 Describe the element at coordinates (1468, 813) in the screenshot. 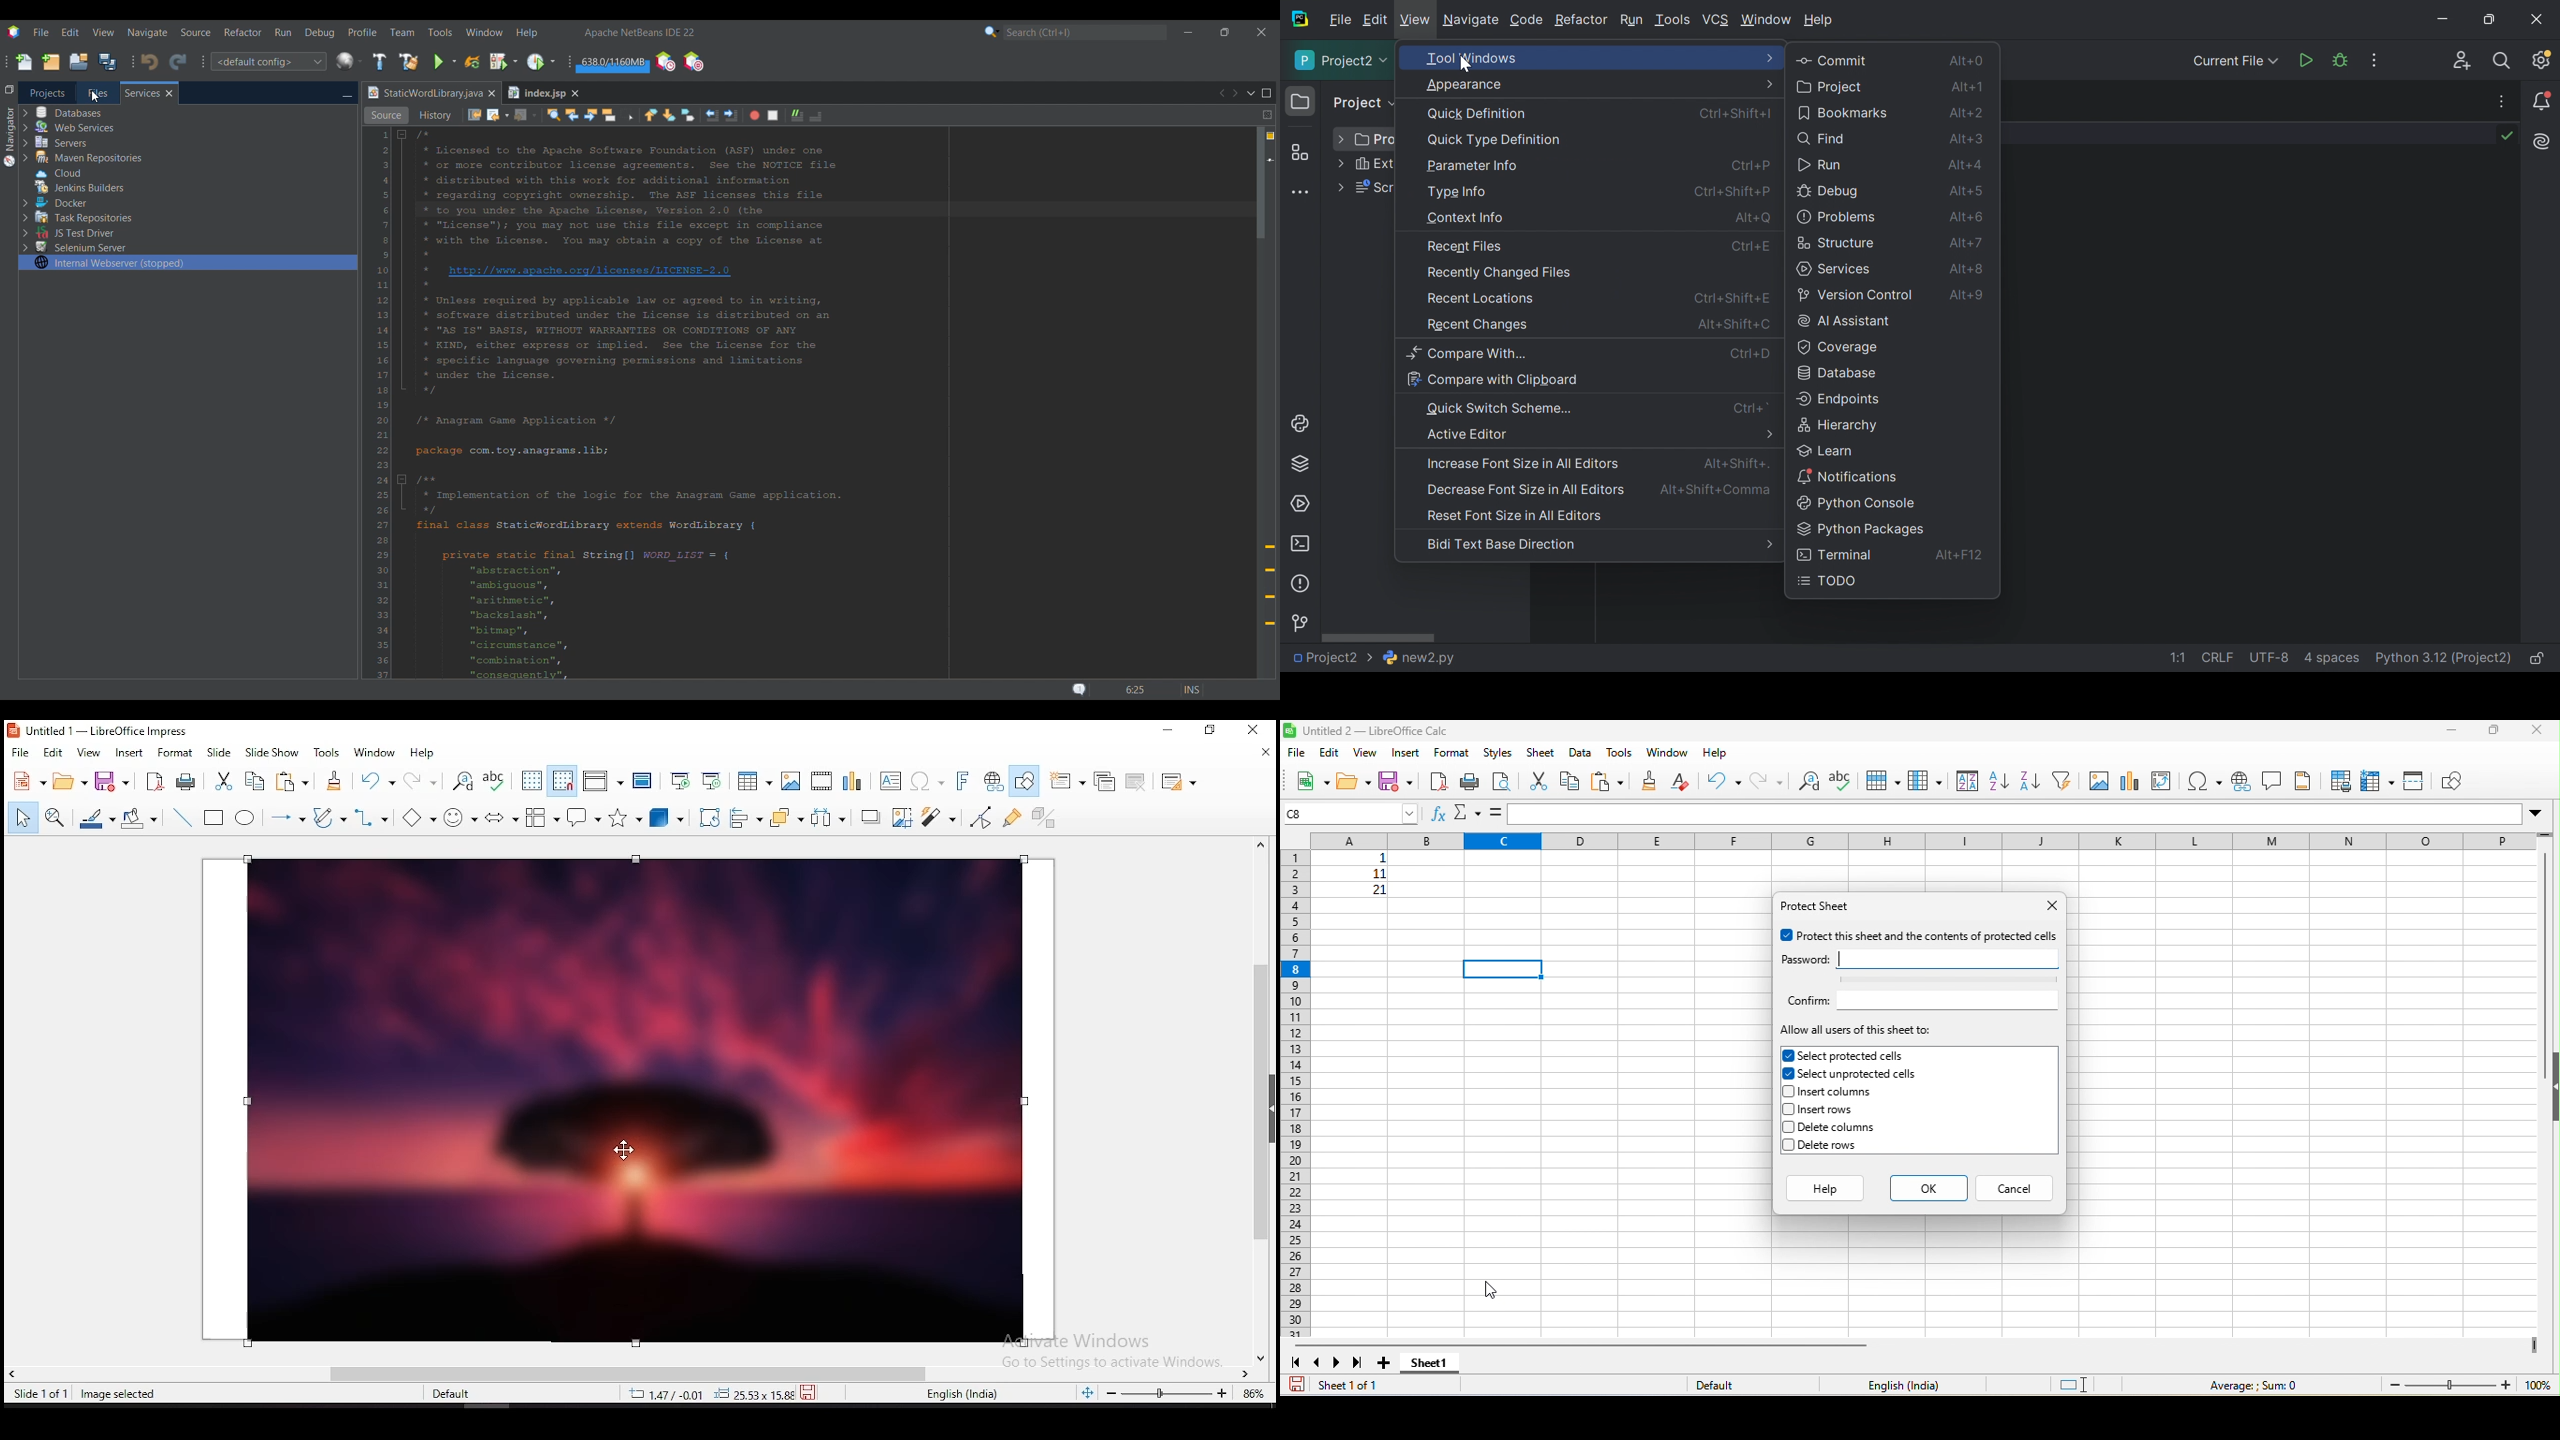

I see `select function` at that location.